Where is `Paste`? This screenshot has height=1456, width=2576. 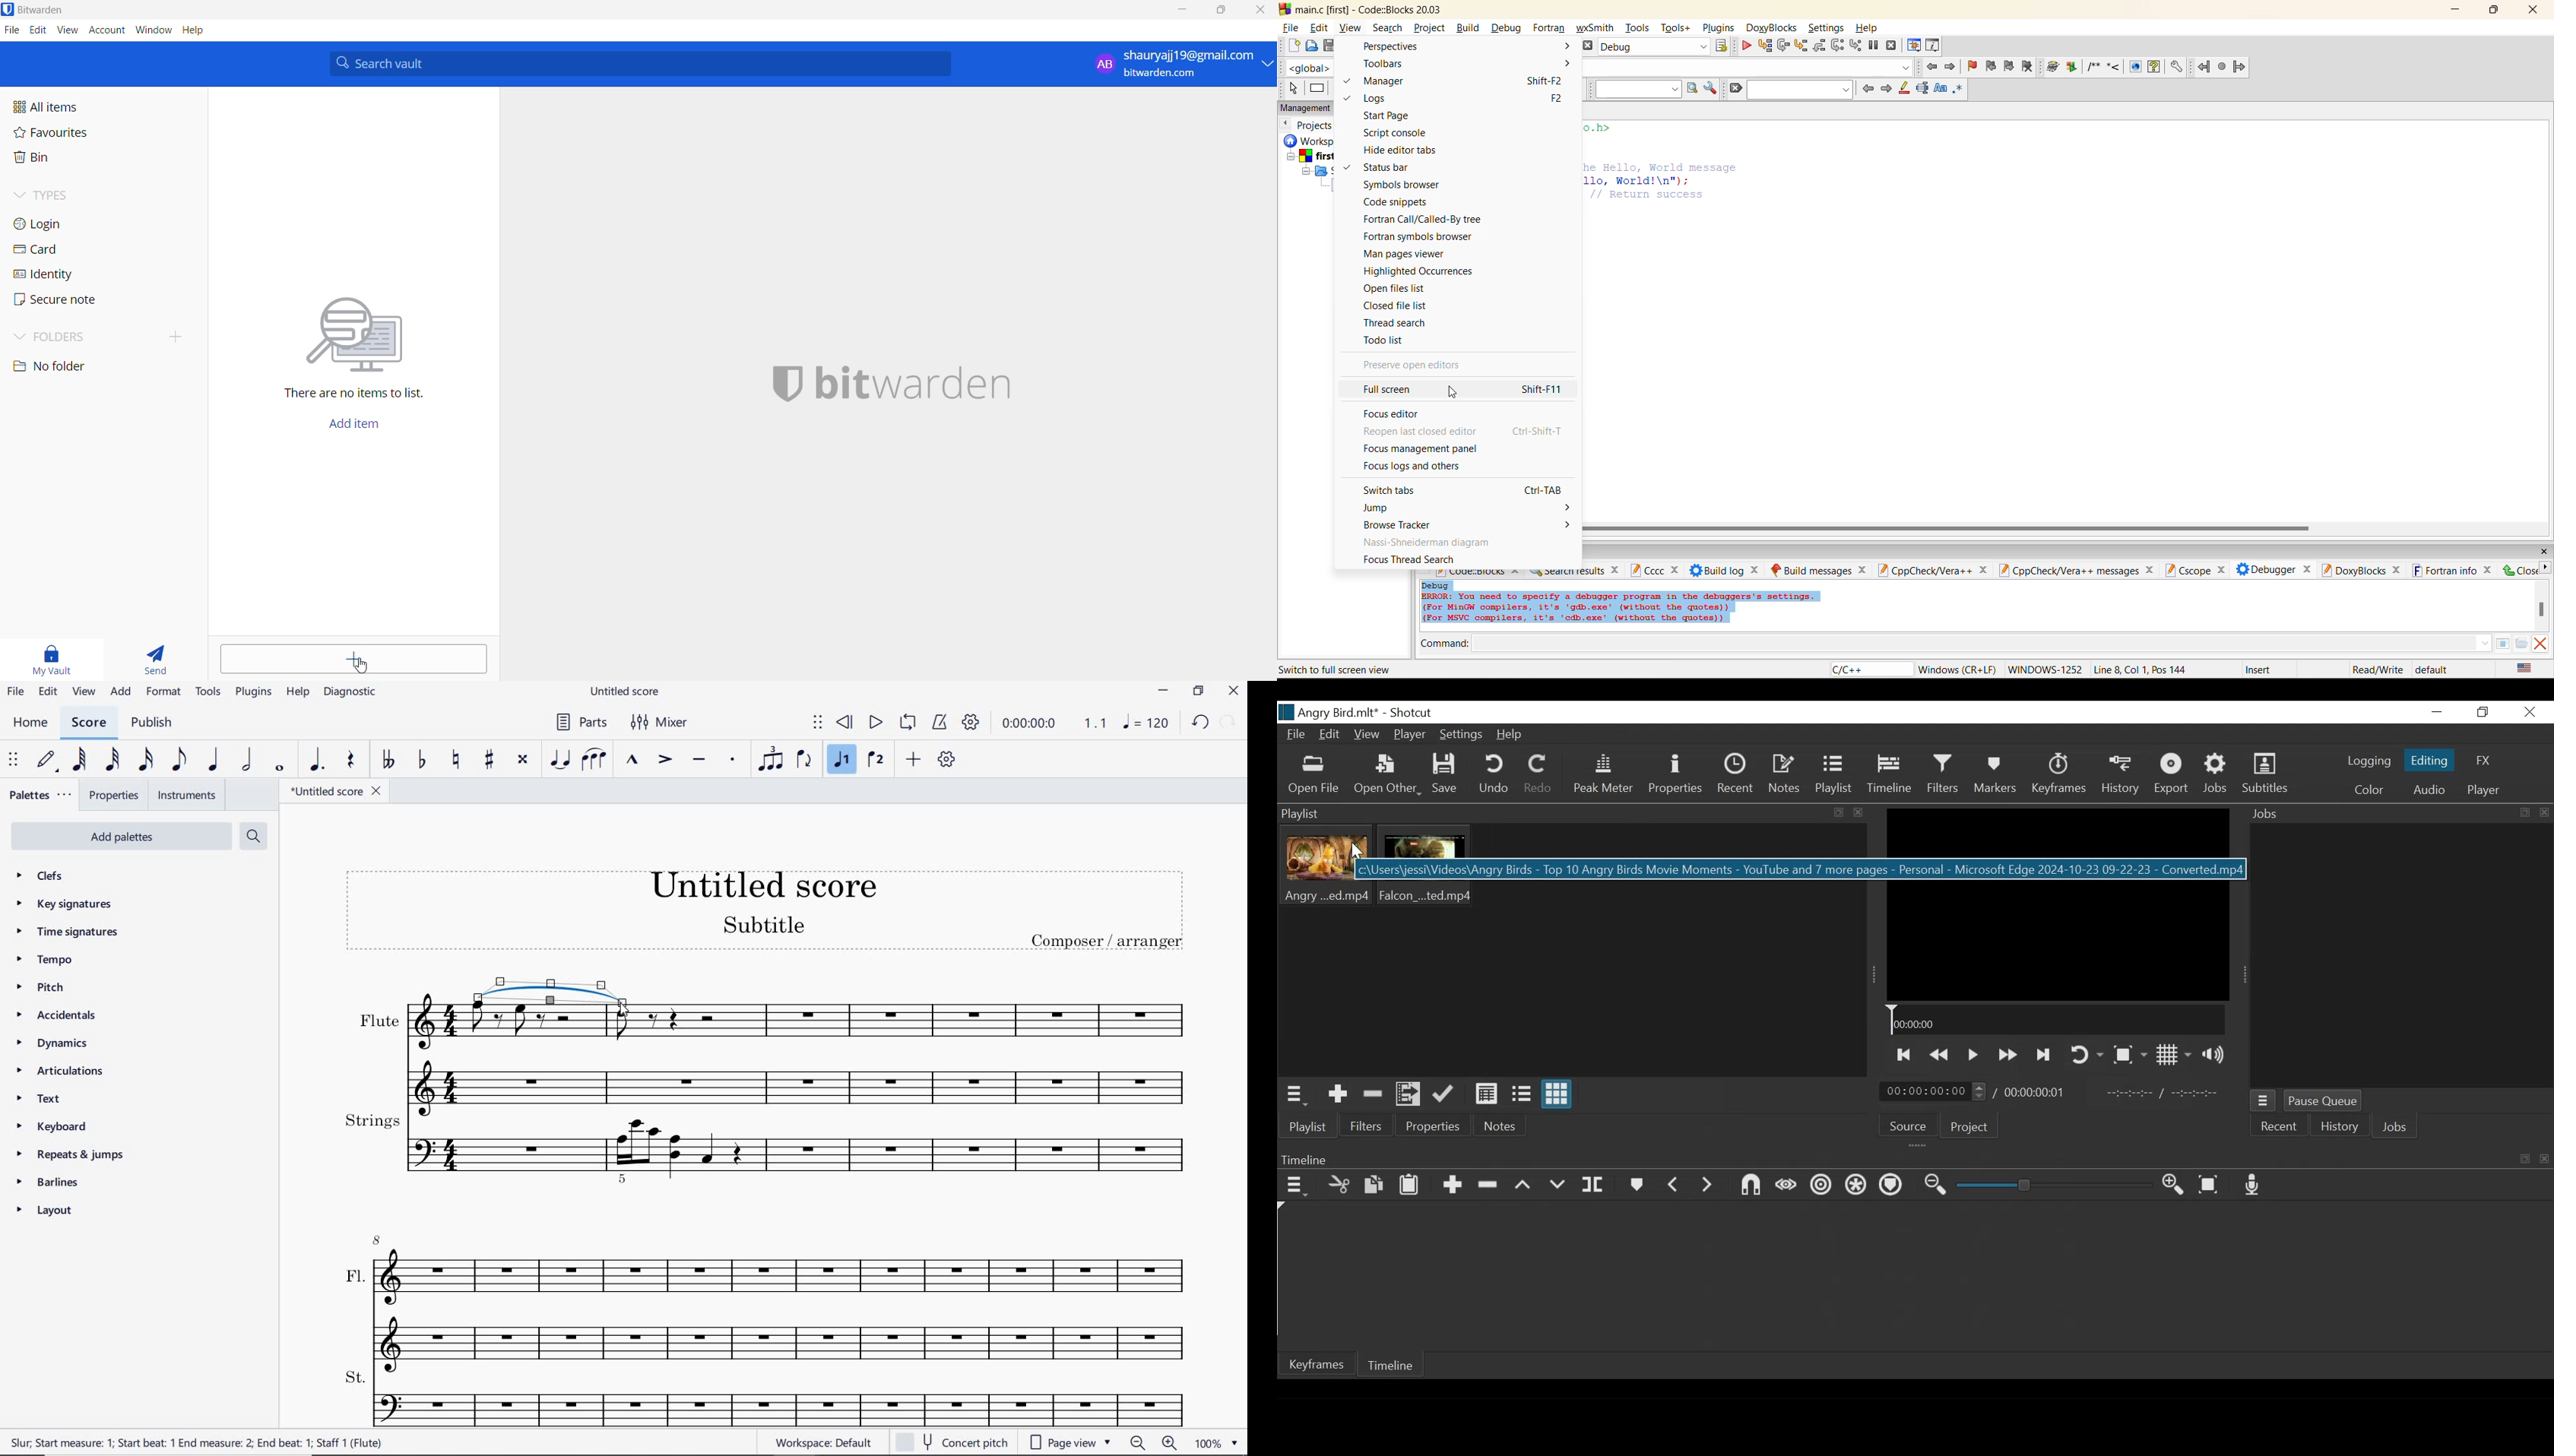 Paste is located at coordinates (1411, 1186).